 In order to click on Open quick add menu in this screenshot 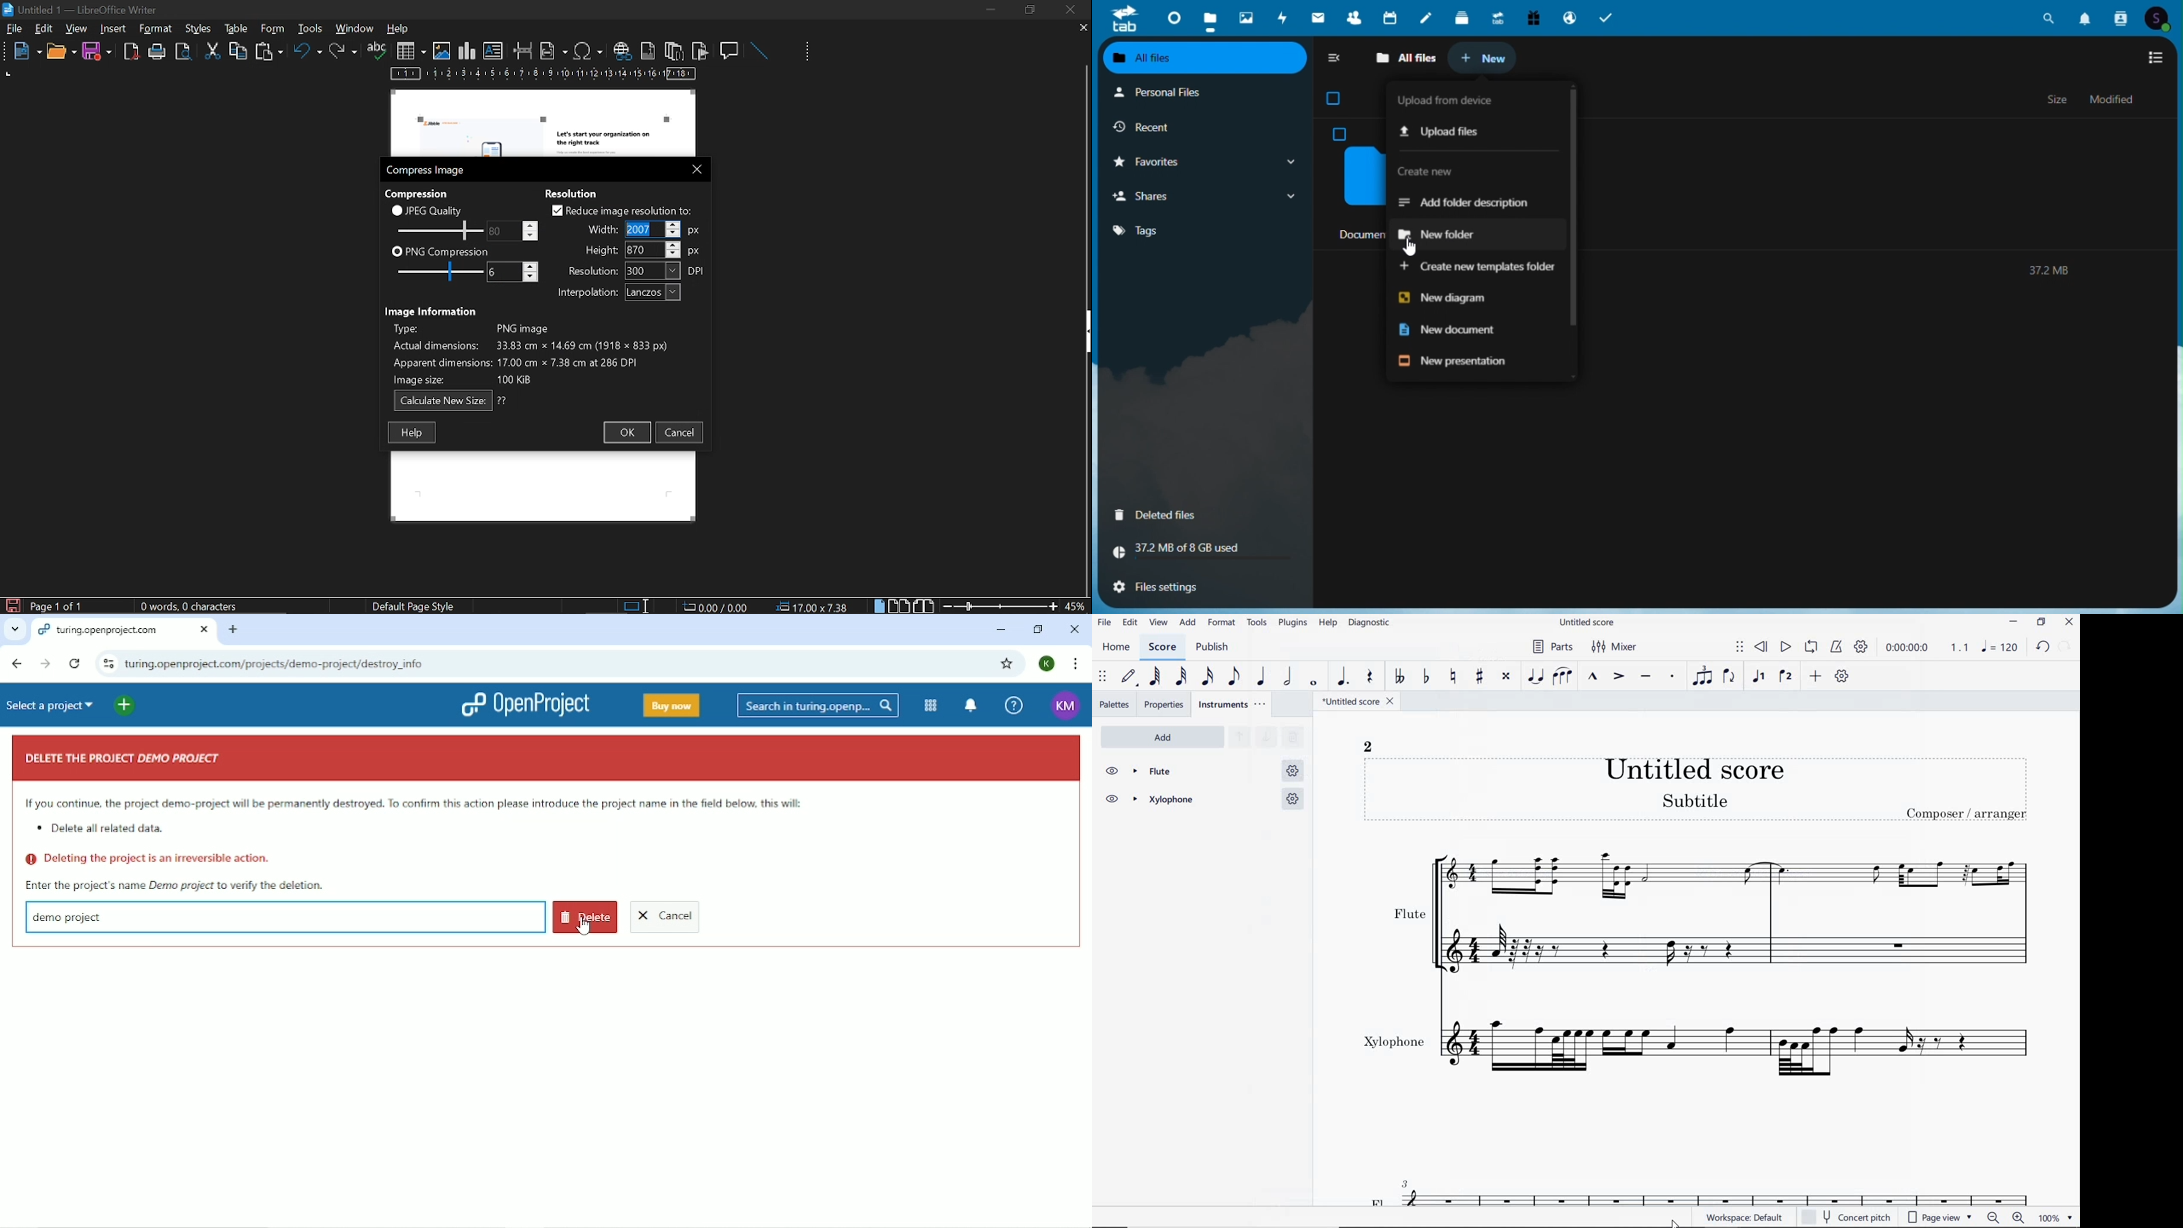, I will do `click(161, 704)`.